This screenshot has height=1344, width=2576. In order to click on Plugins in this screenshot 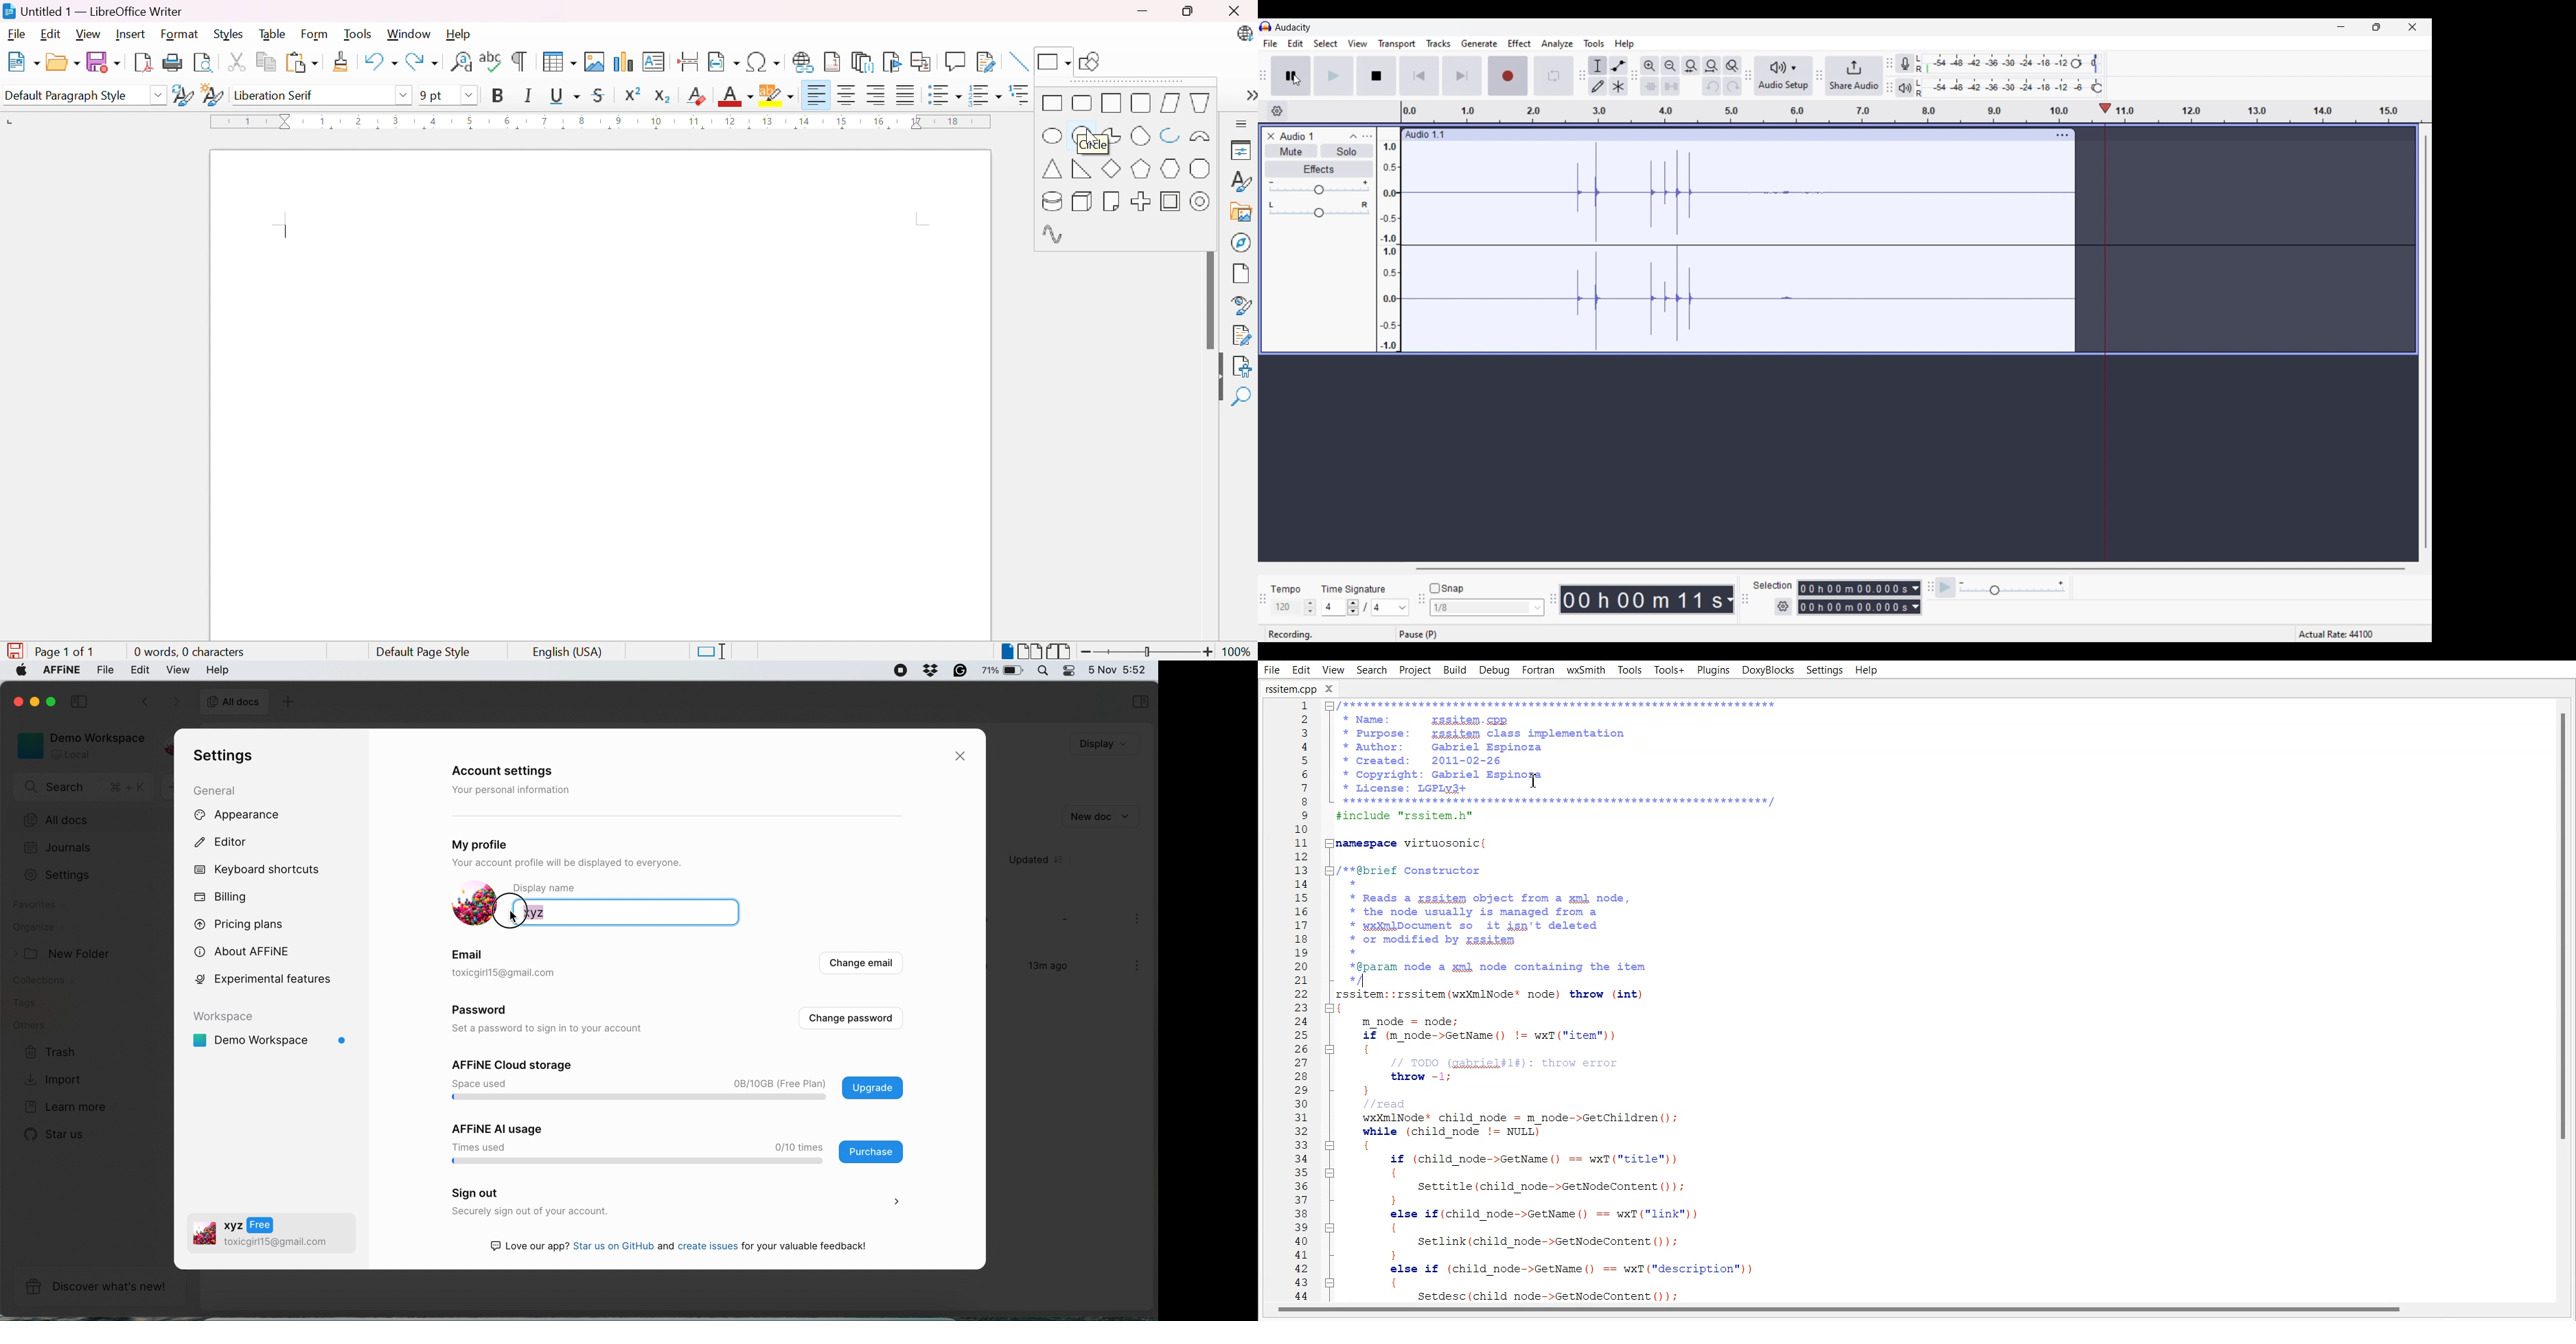, I will do `click(1712, 669)`.